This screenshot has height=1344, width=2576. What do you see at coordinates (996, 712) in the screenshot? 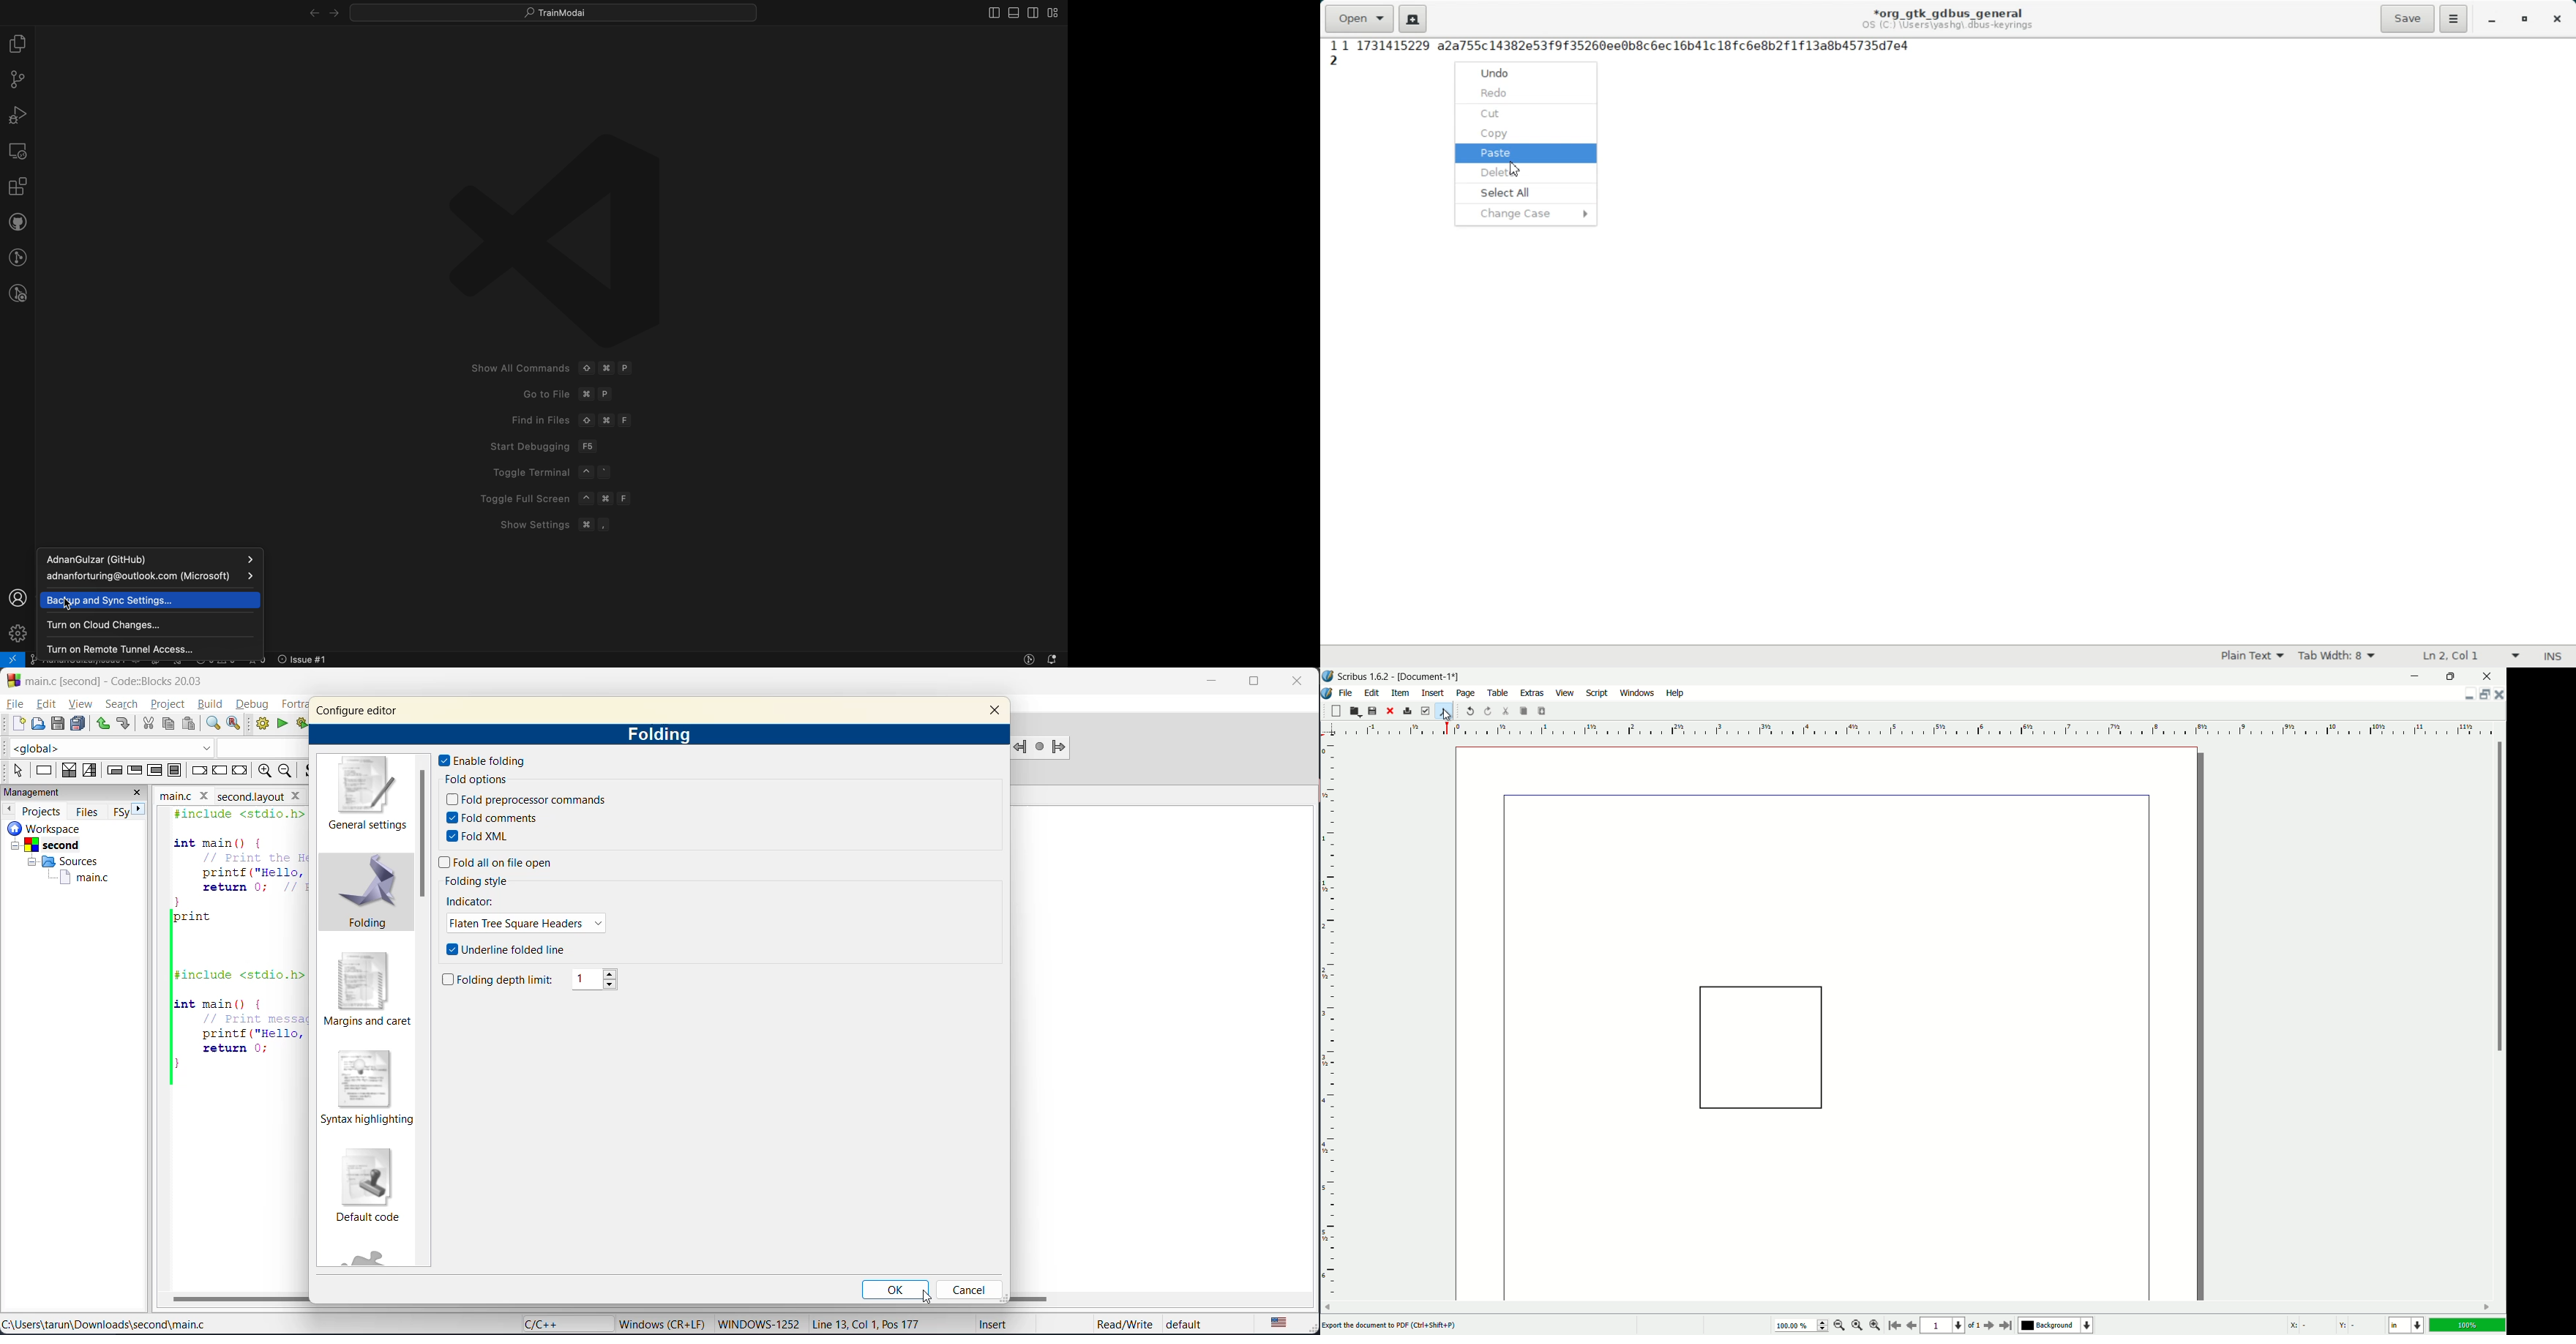
I see `close` at bounding box center [996, 712].